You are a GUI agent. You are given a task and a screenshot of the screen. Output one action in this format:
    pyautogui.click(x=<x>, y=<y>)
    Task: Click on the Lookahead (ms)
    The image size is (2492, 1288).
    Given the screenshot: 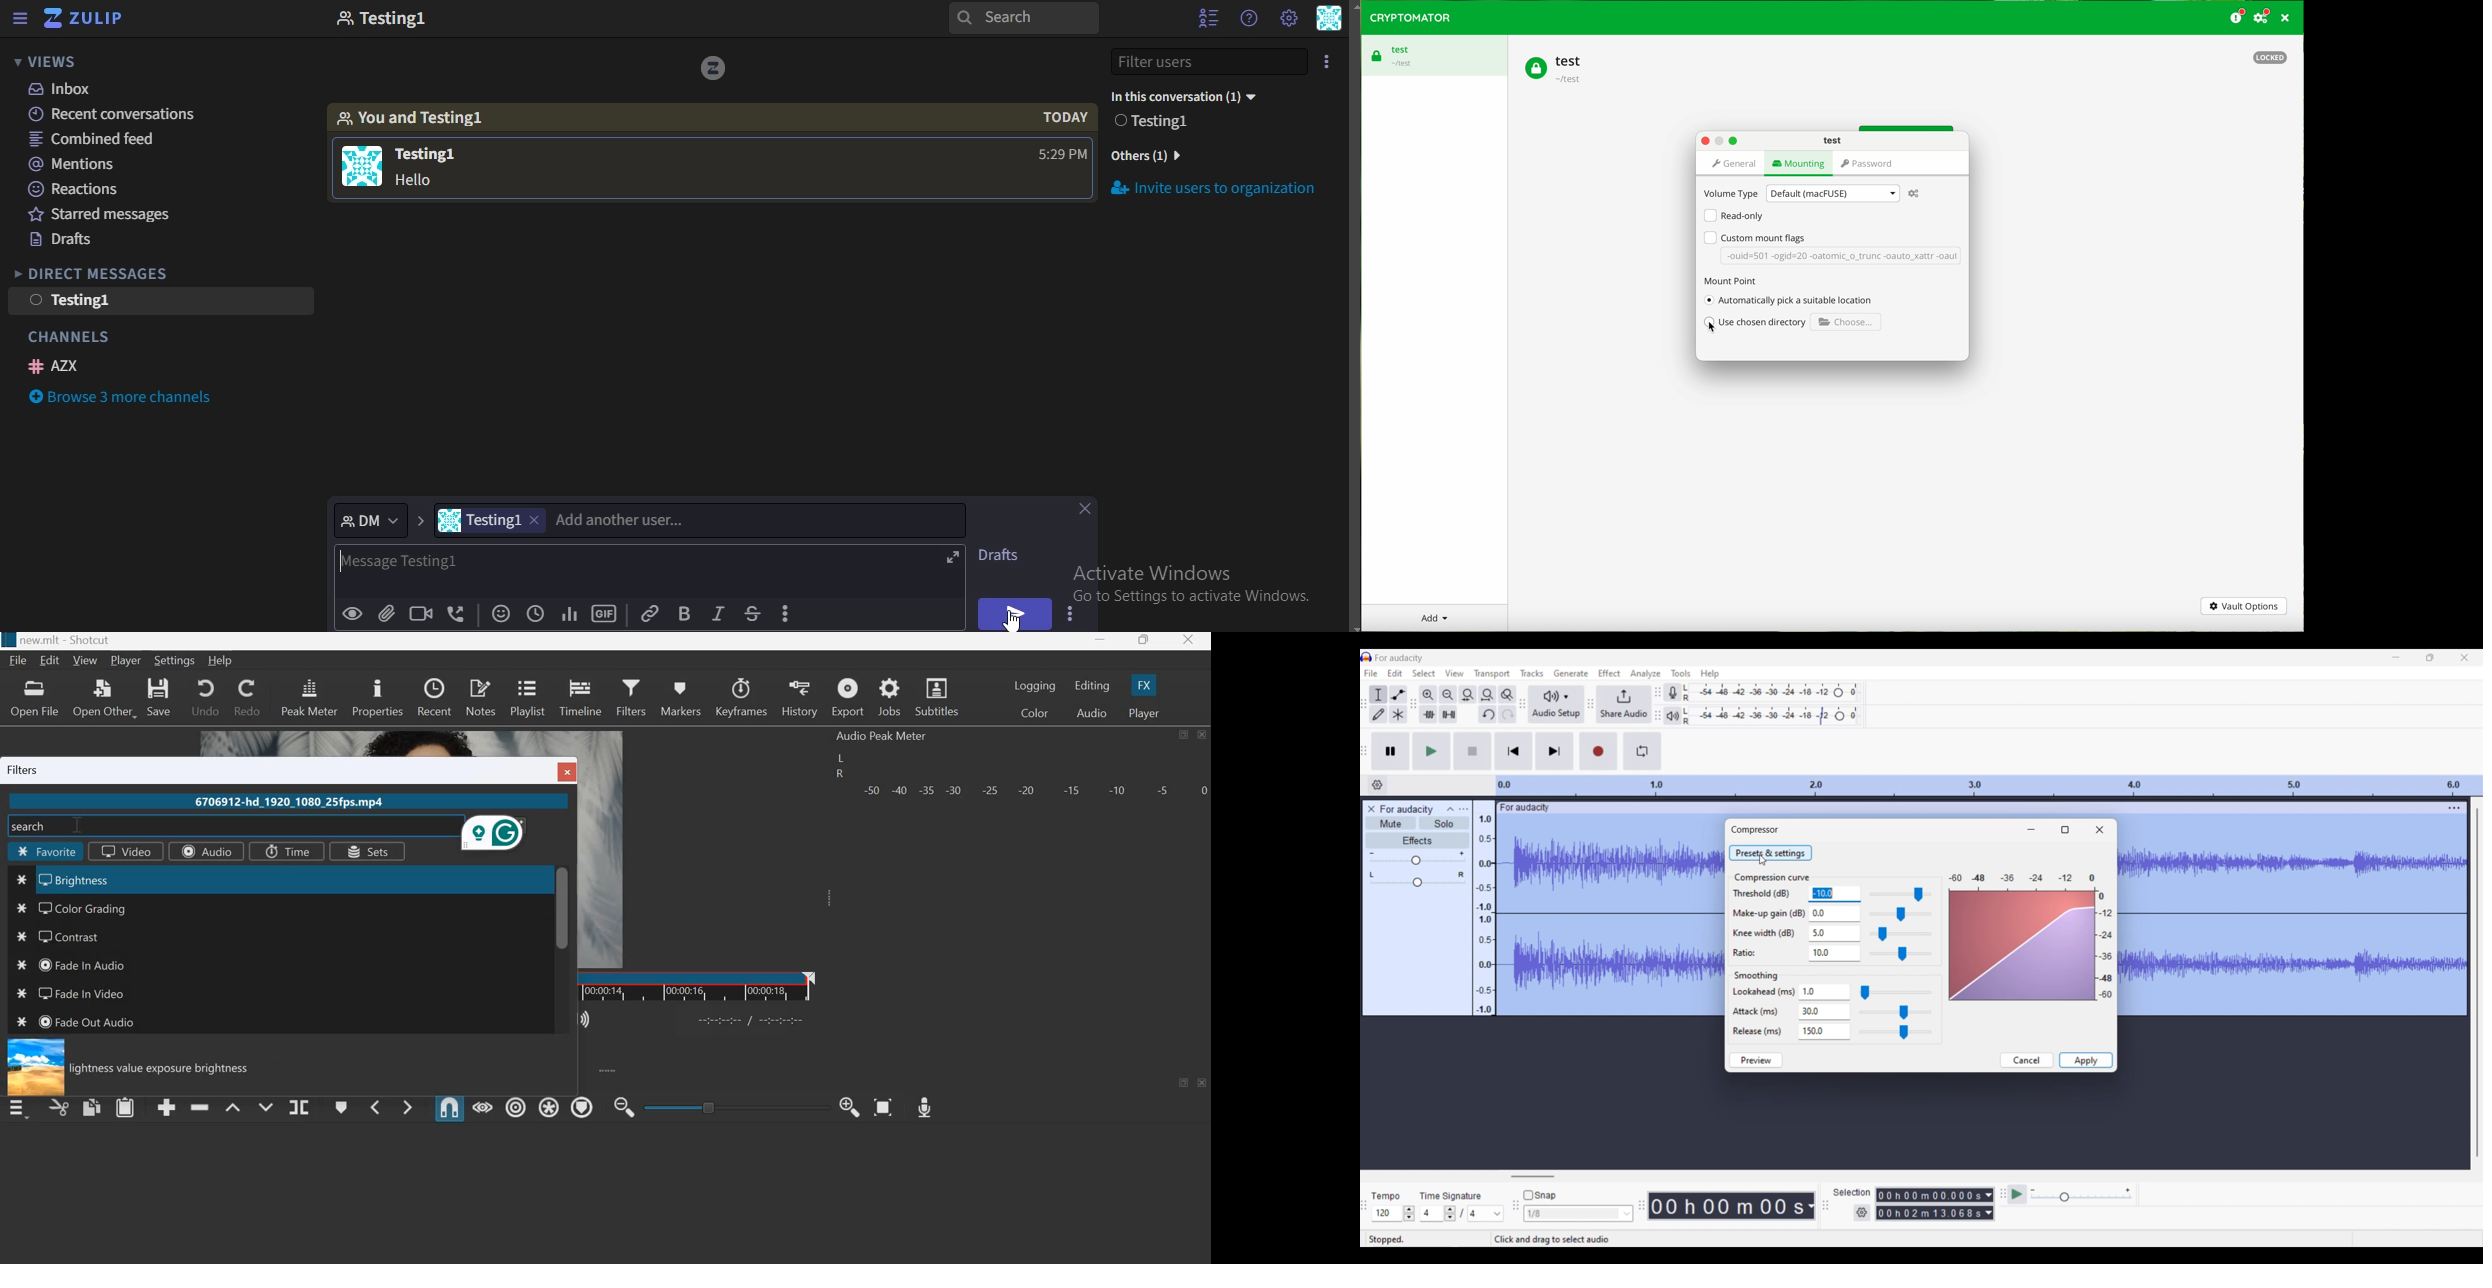 What is the action you would take?
    pyautogui.click(x=1764, y=992)
    